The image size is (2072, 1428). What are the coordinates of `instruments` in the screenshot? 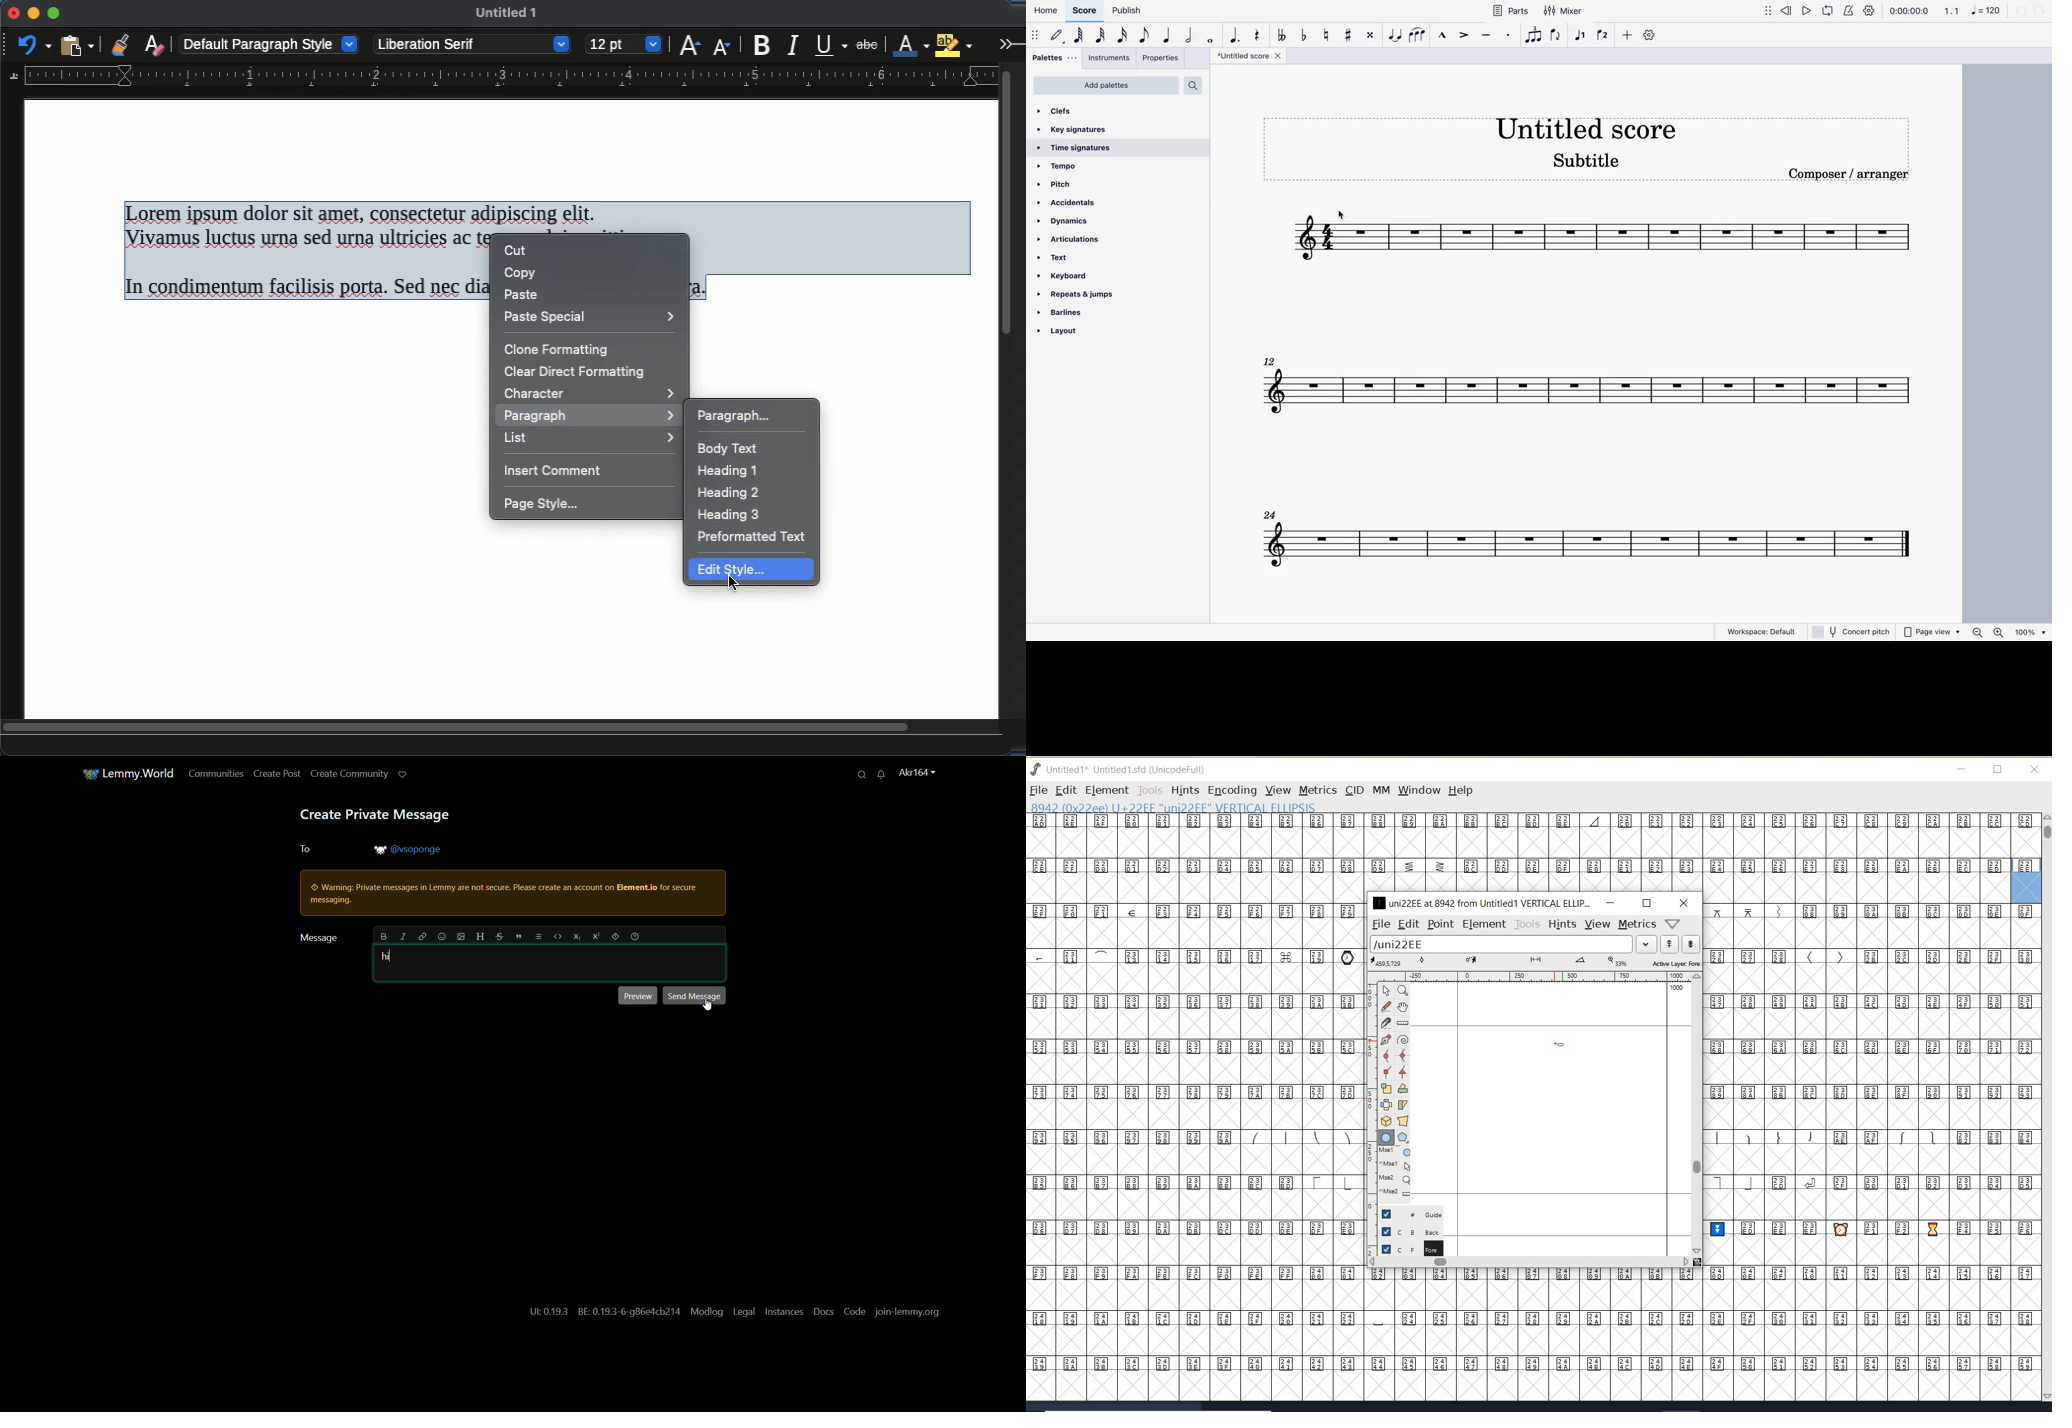 It's located at (1108, 59).